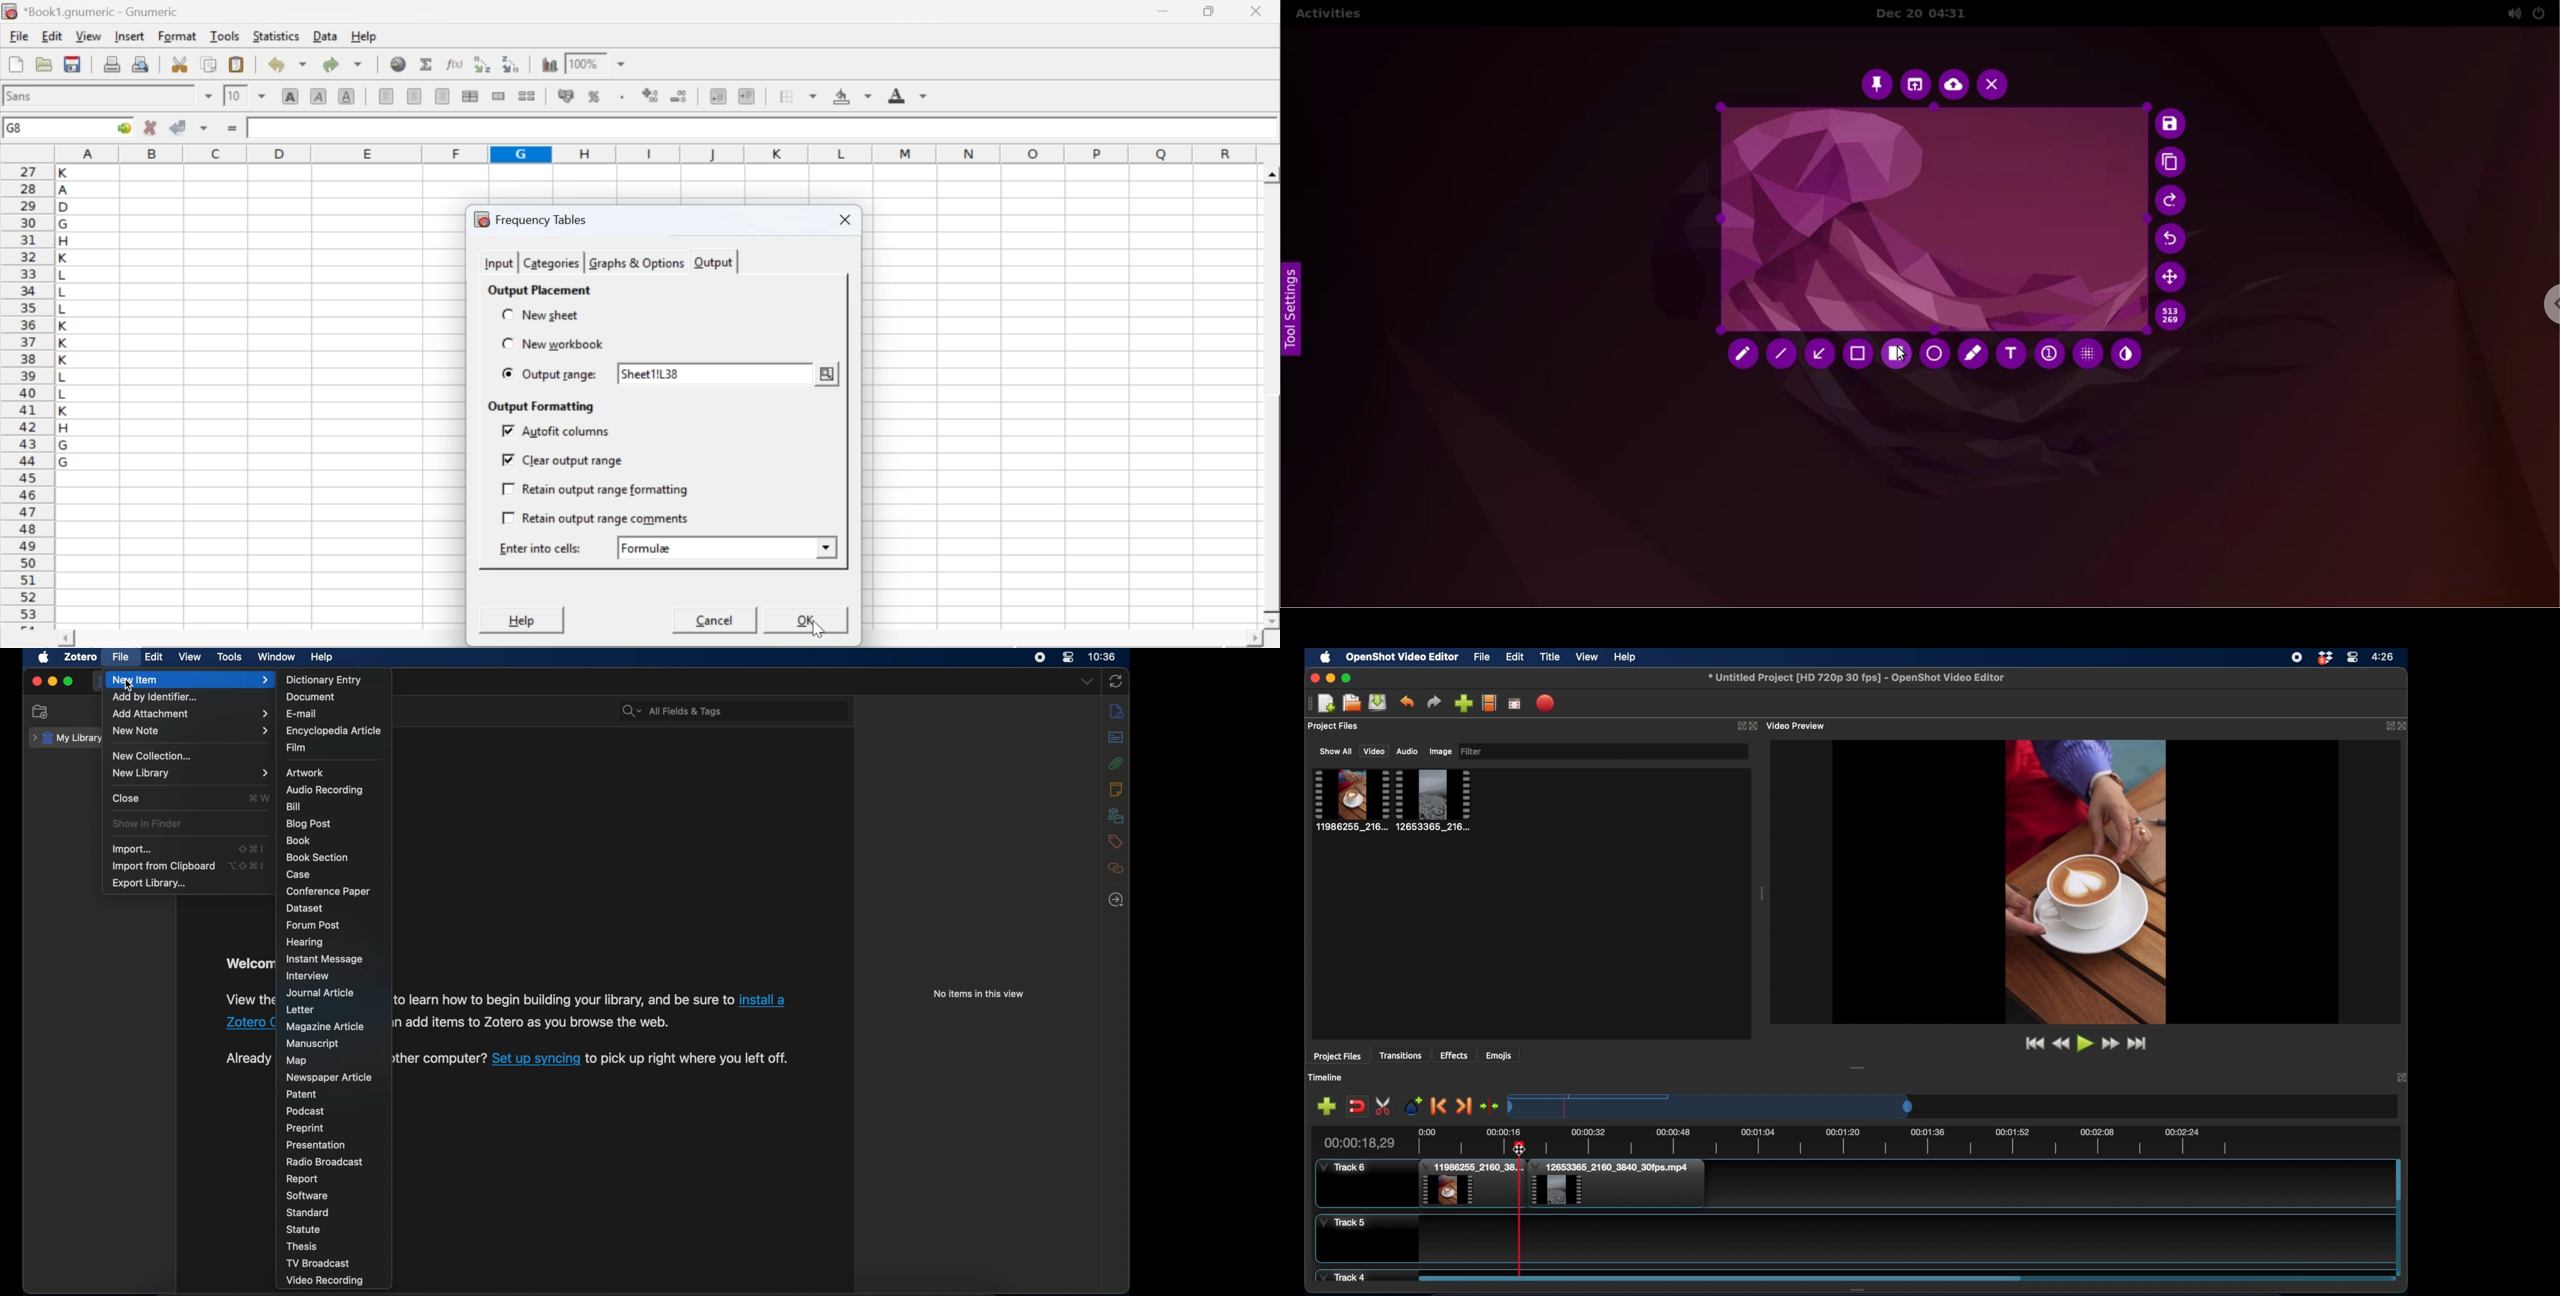 The image size is (2576, 1316). What do you see at coordinates (537, 407) in the screenshot?
I see `output formatting` at bounding box center [537, 407].